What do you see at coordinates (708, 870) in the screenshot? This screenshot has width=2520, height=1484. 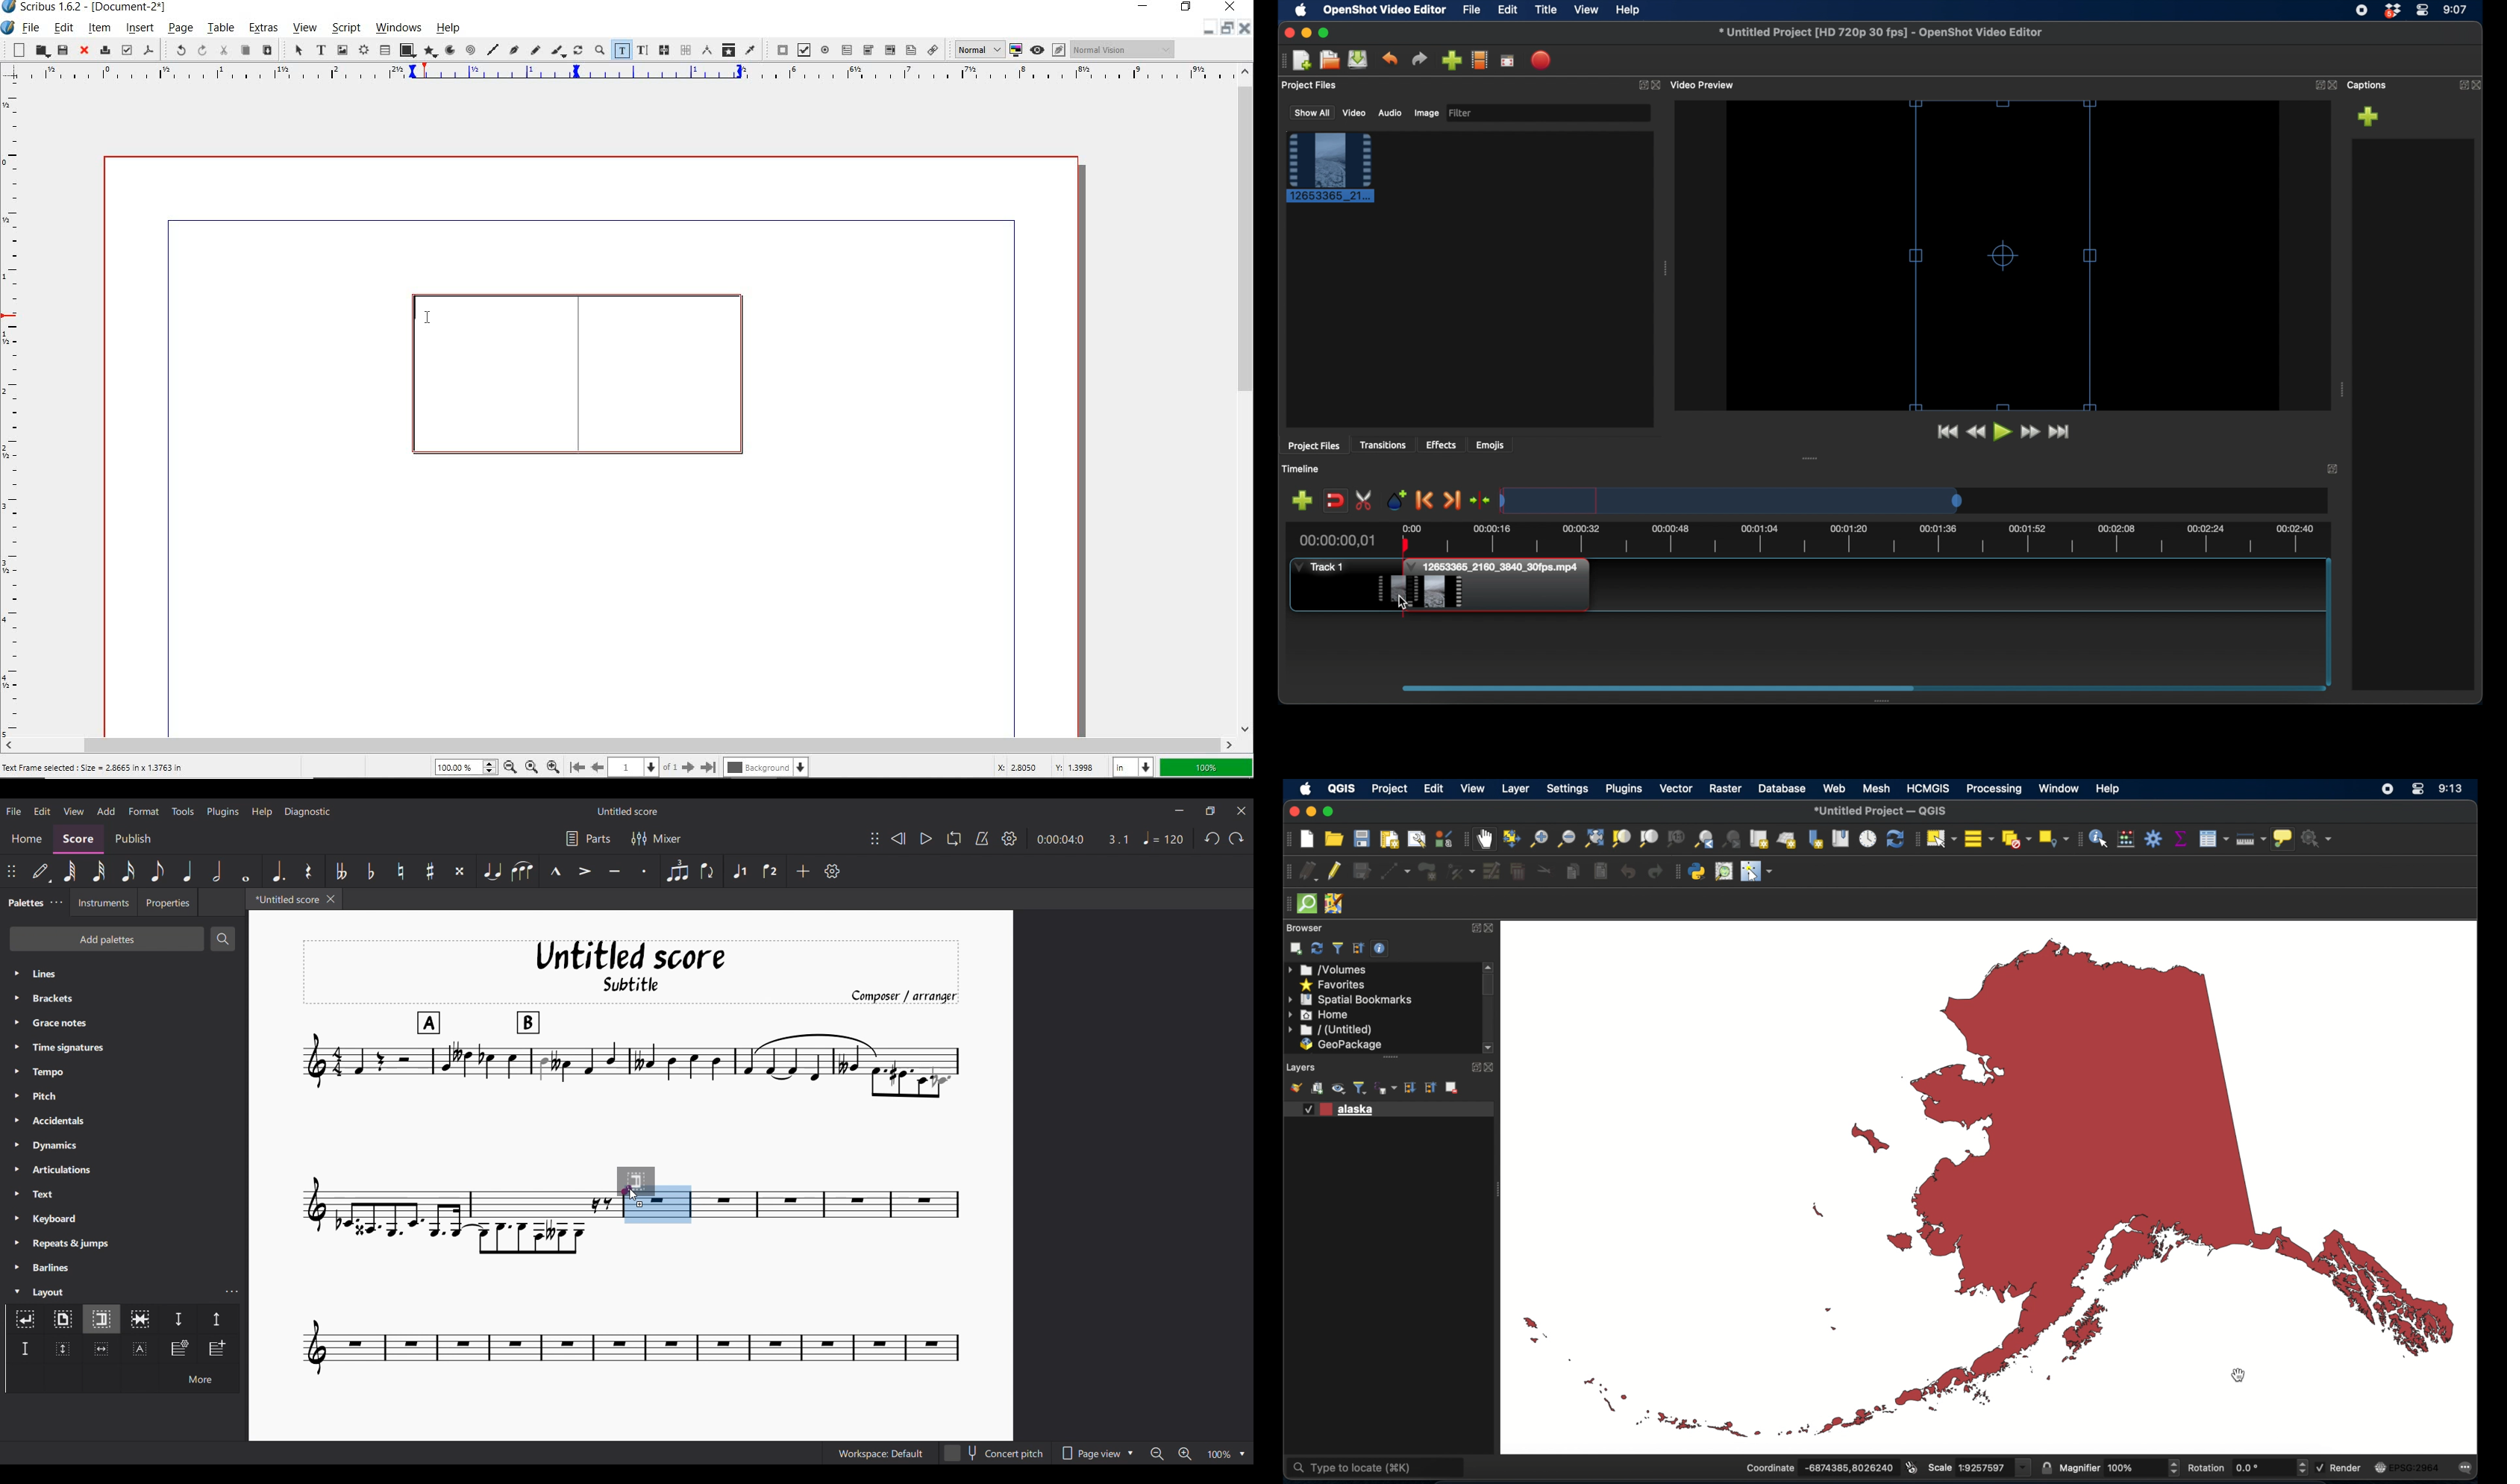 I see `Flip direction` at bounding box center [708, 870].